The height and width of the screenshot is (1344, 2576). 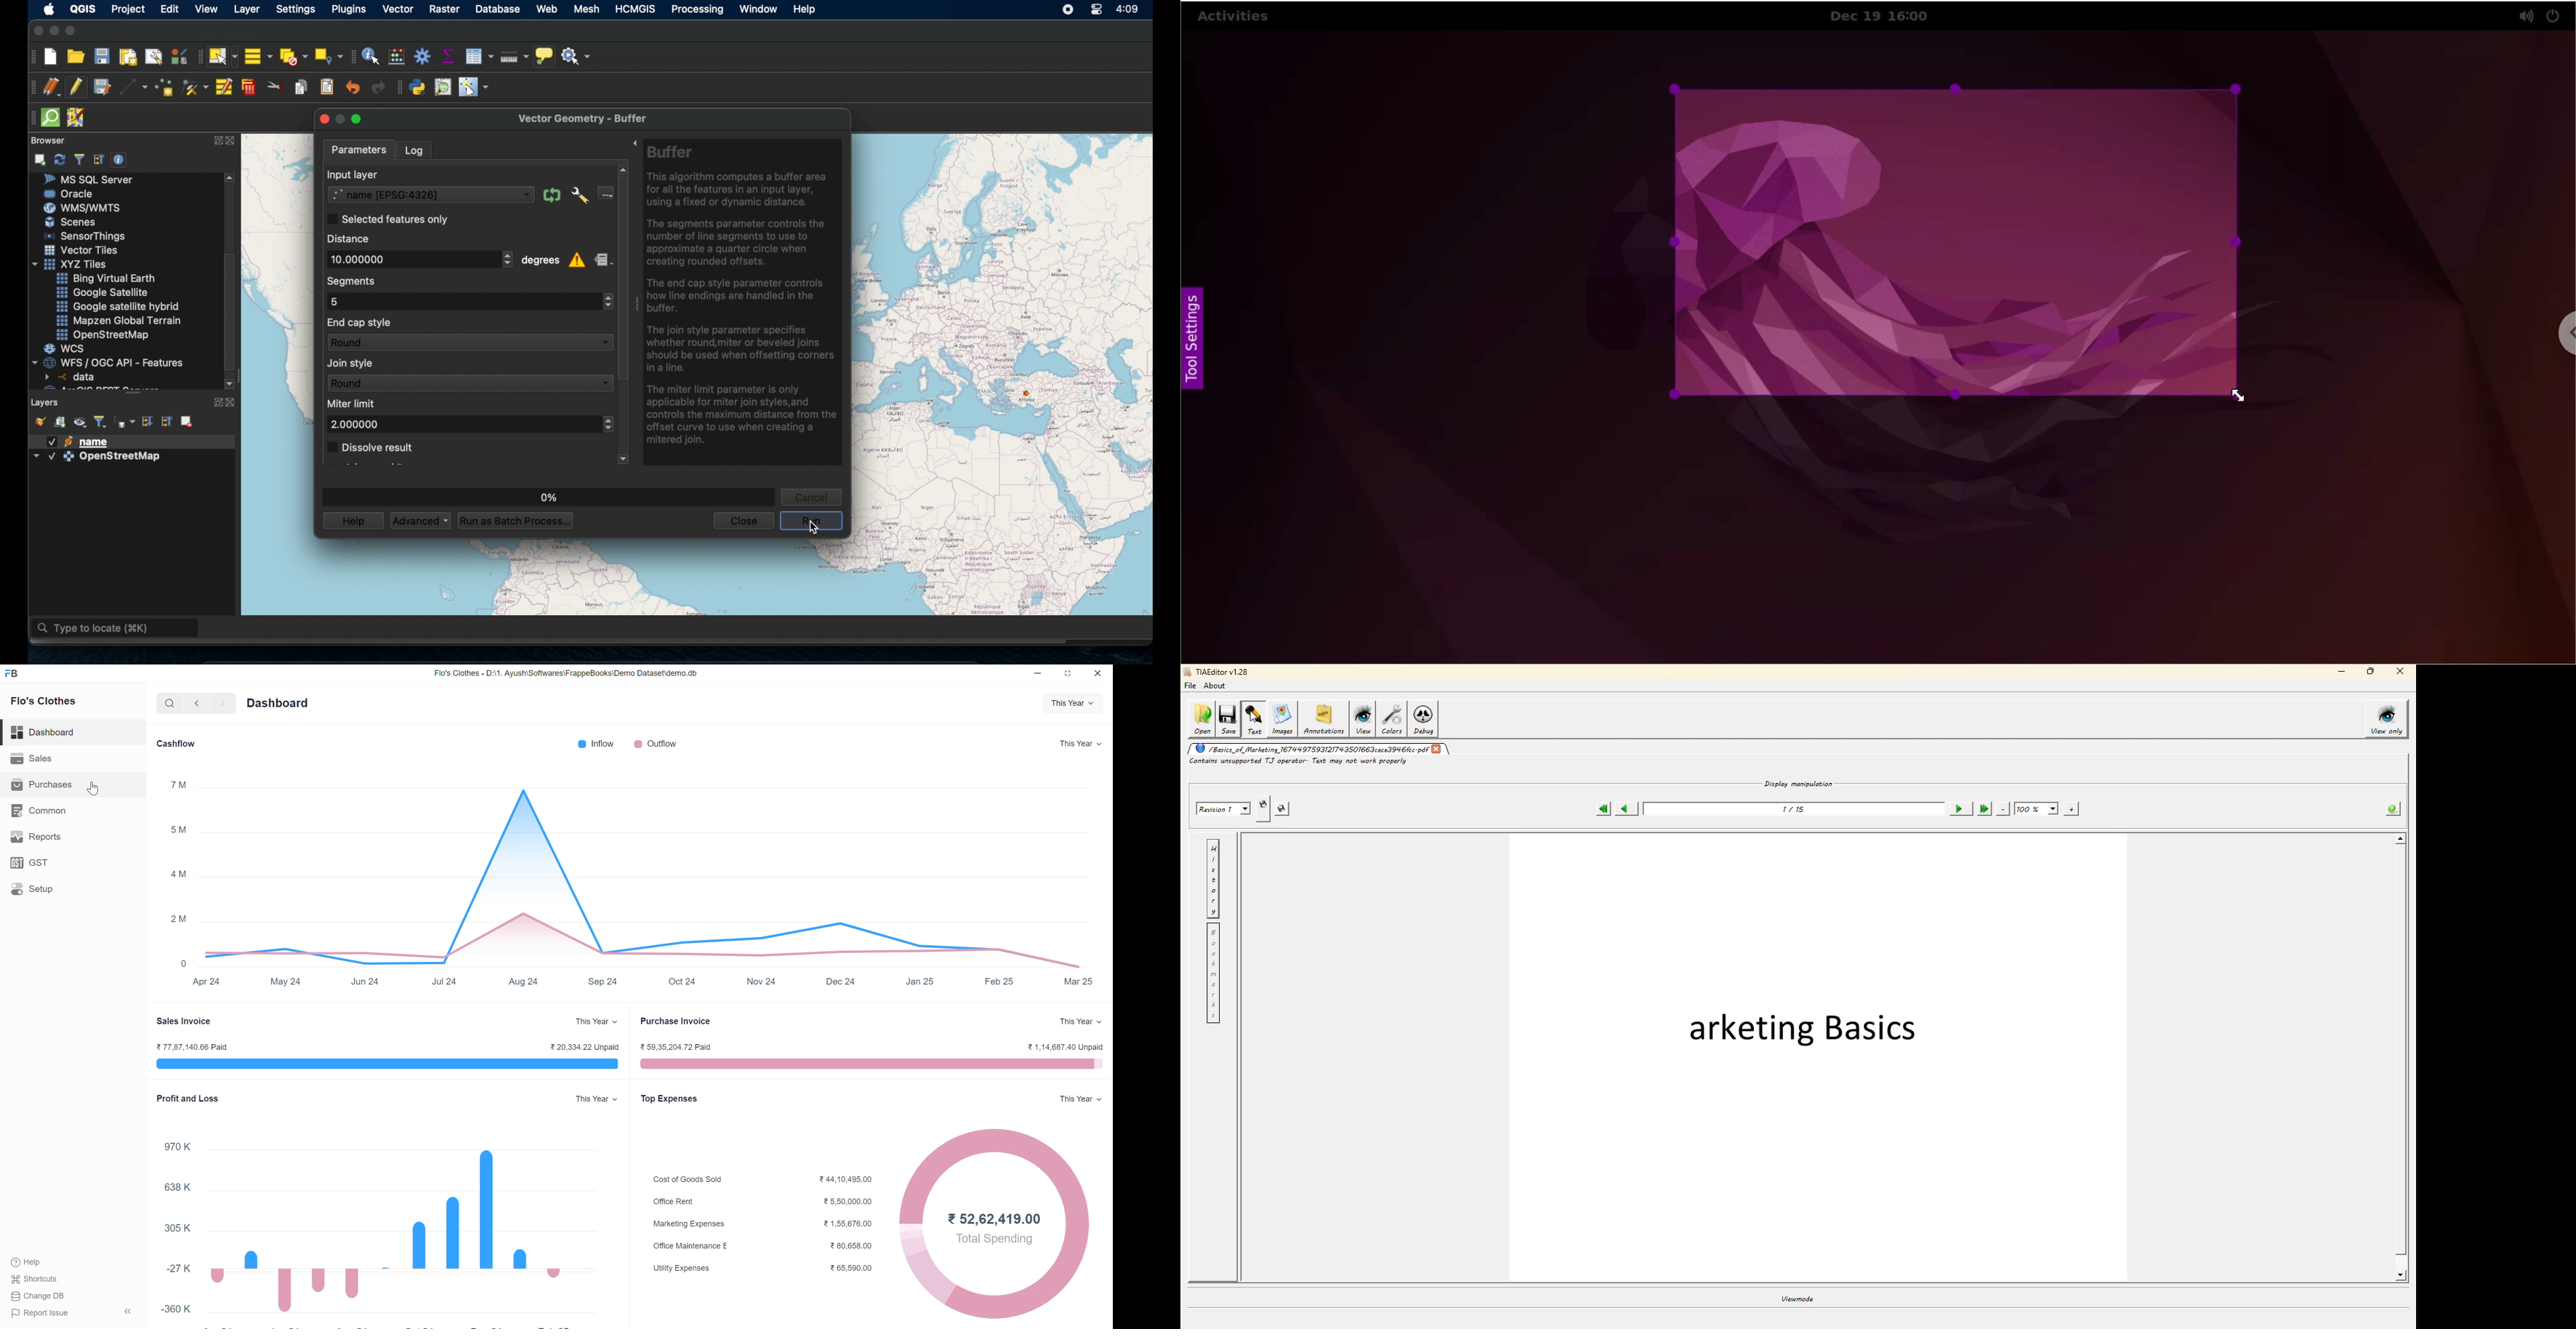 I want to click on expand , so click(x=634, y=142).